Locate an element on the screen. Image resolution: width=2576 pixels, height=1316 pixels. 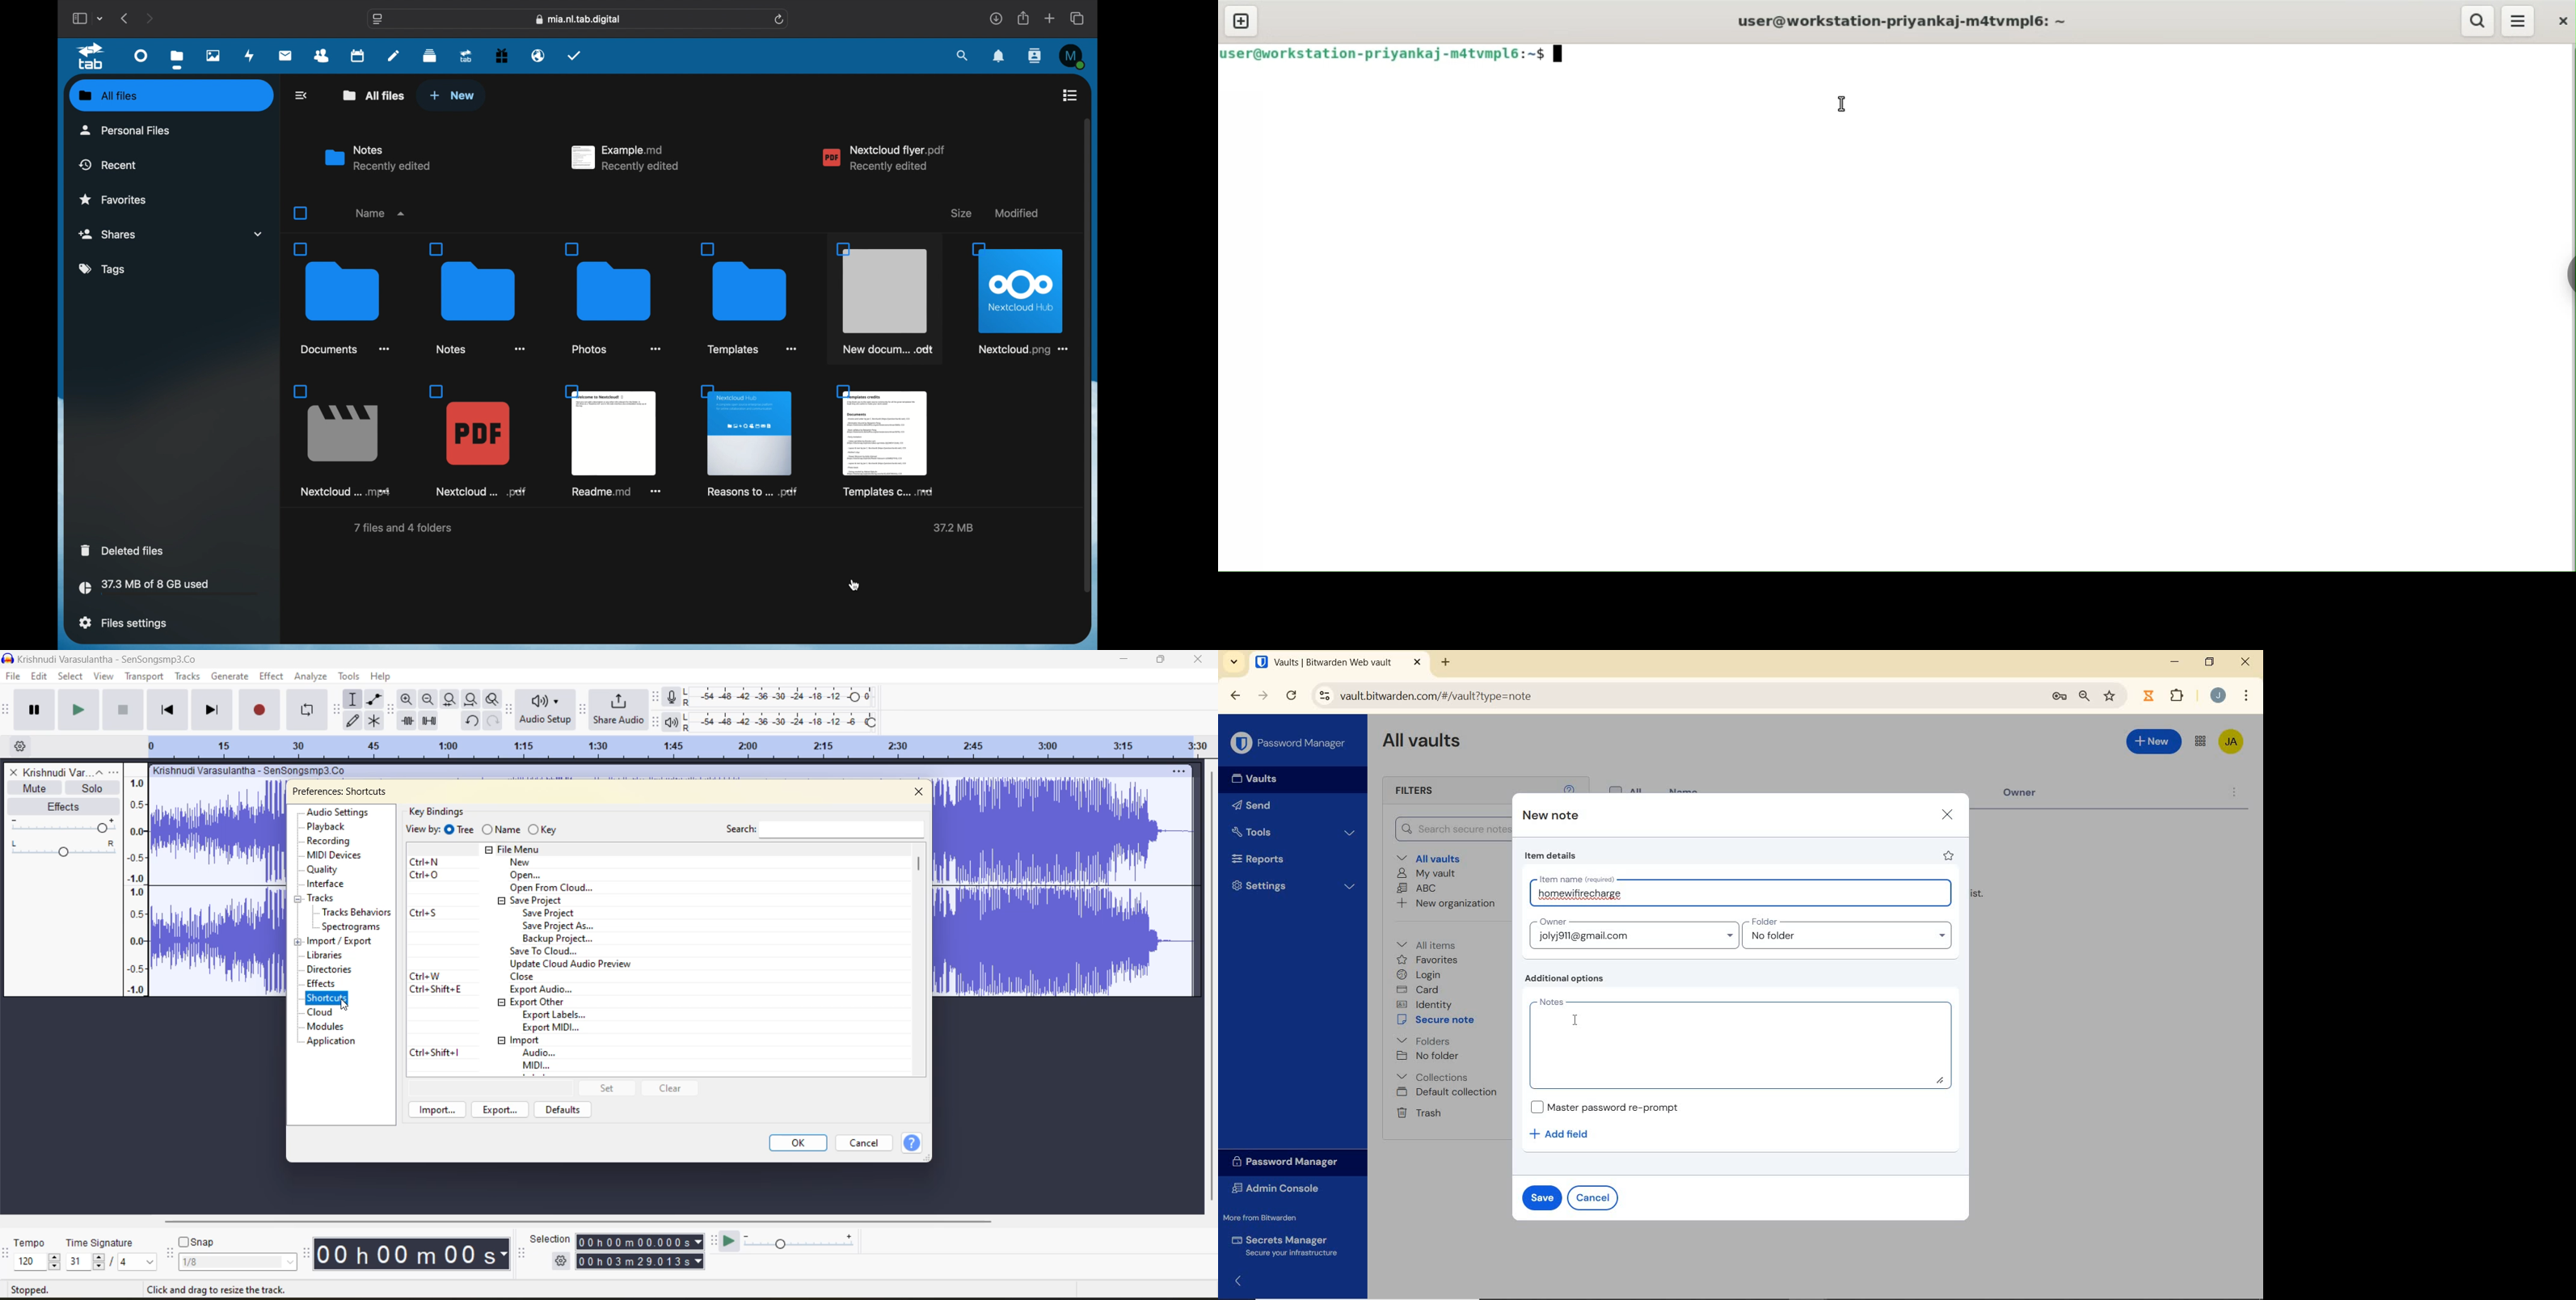
undo is located at coordinates (472, 721).